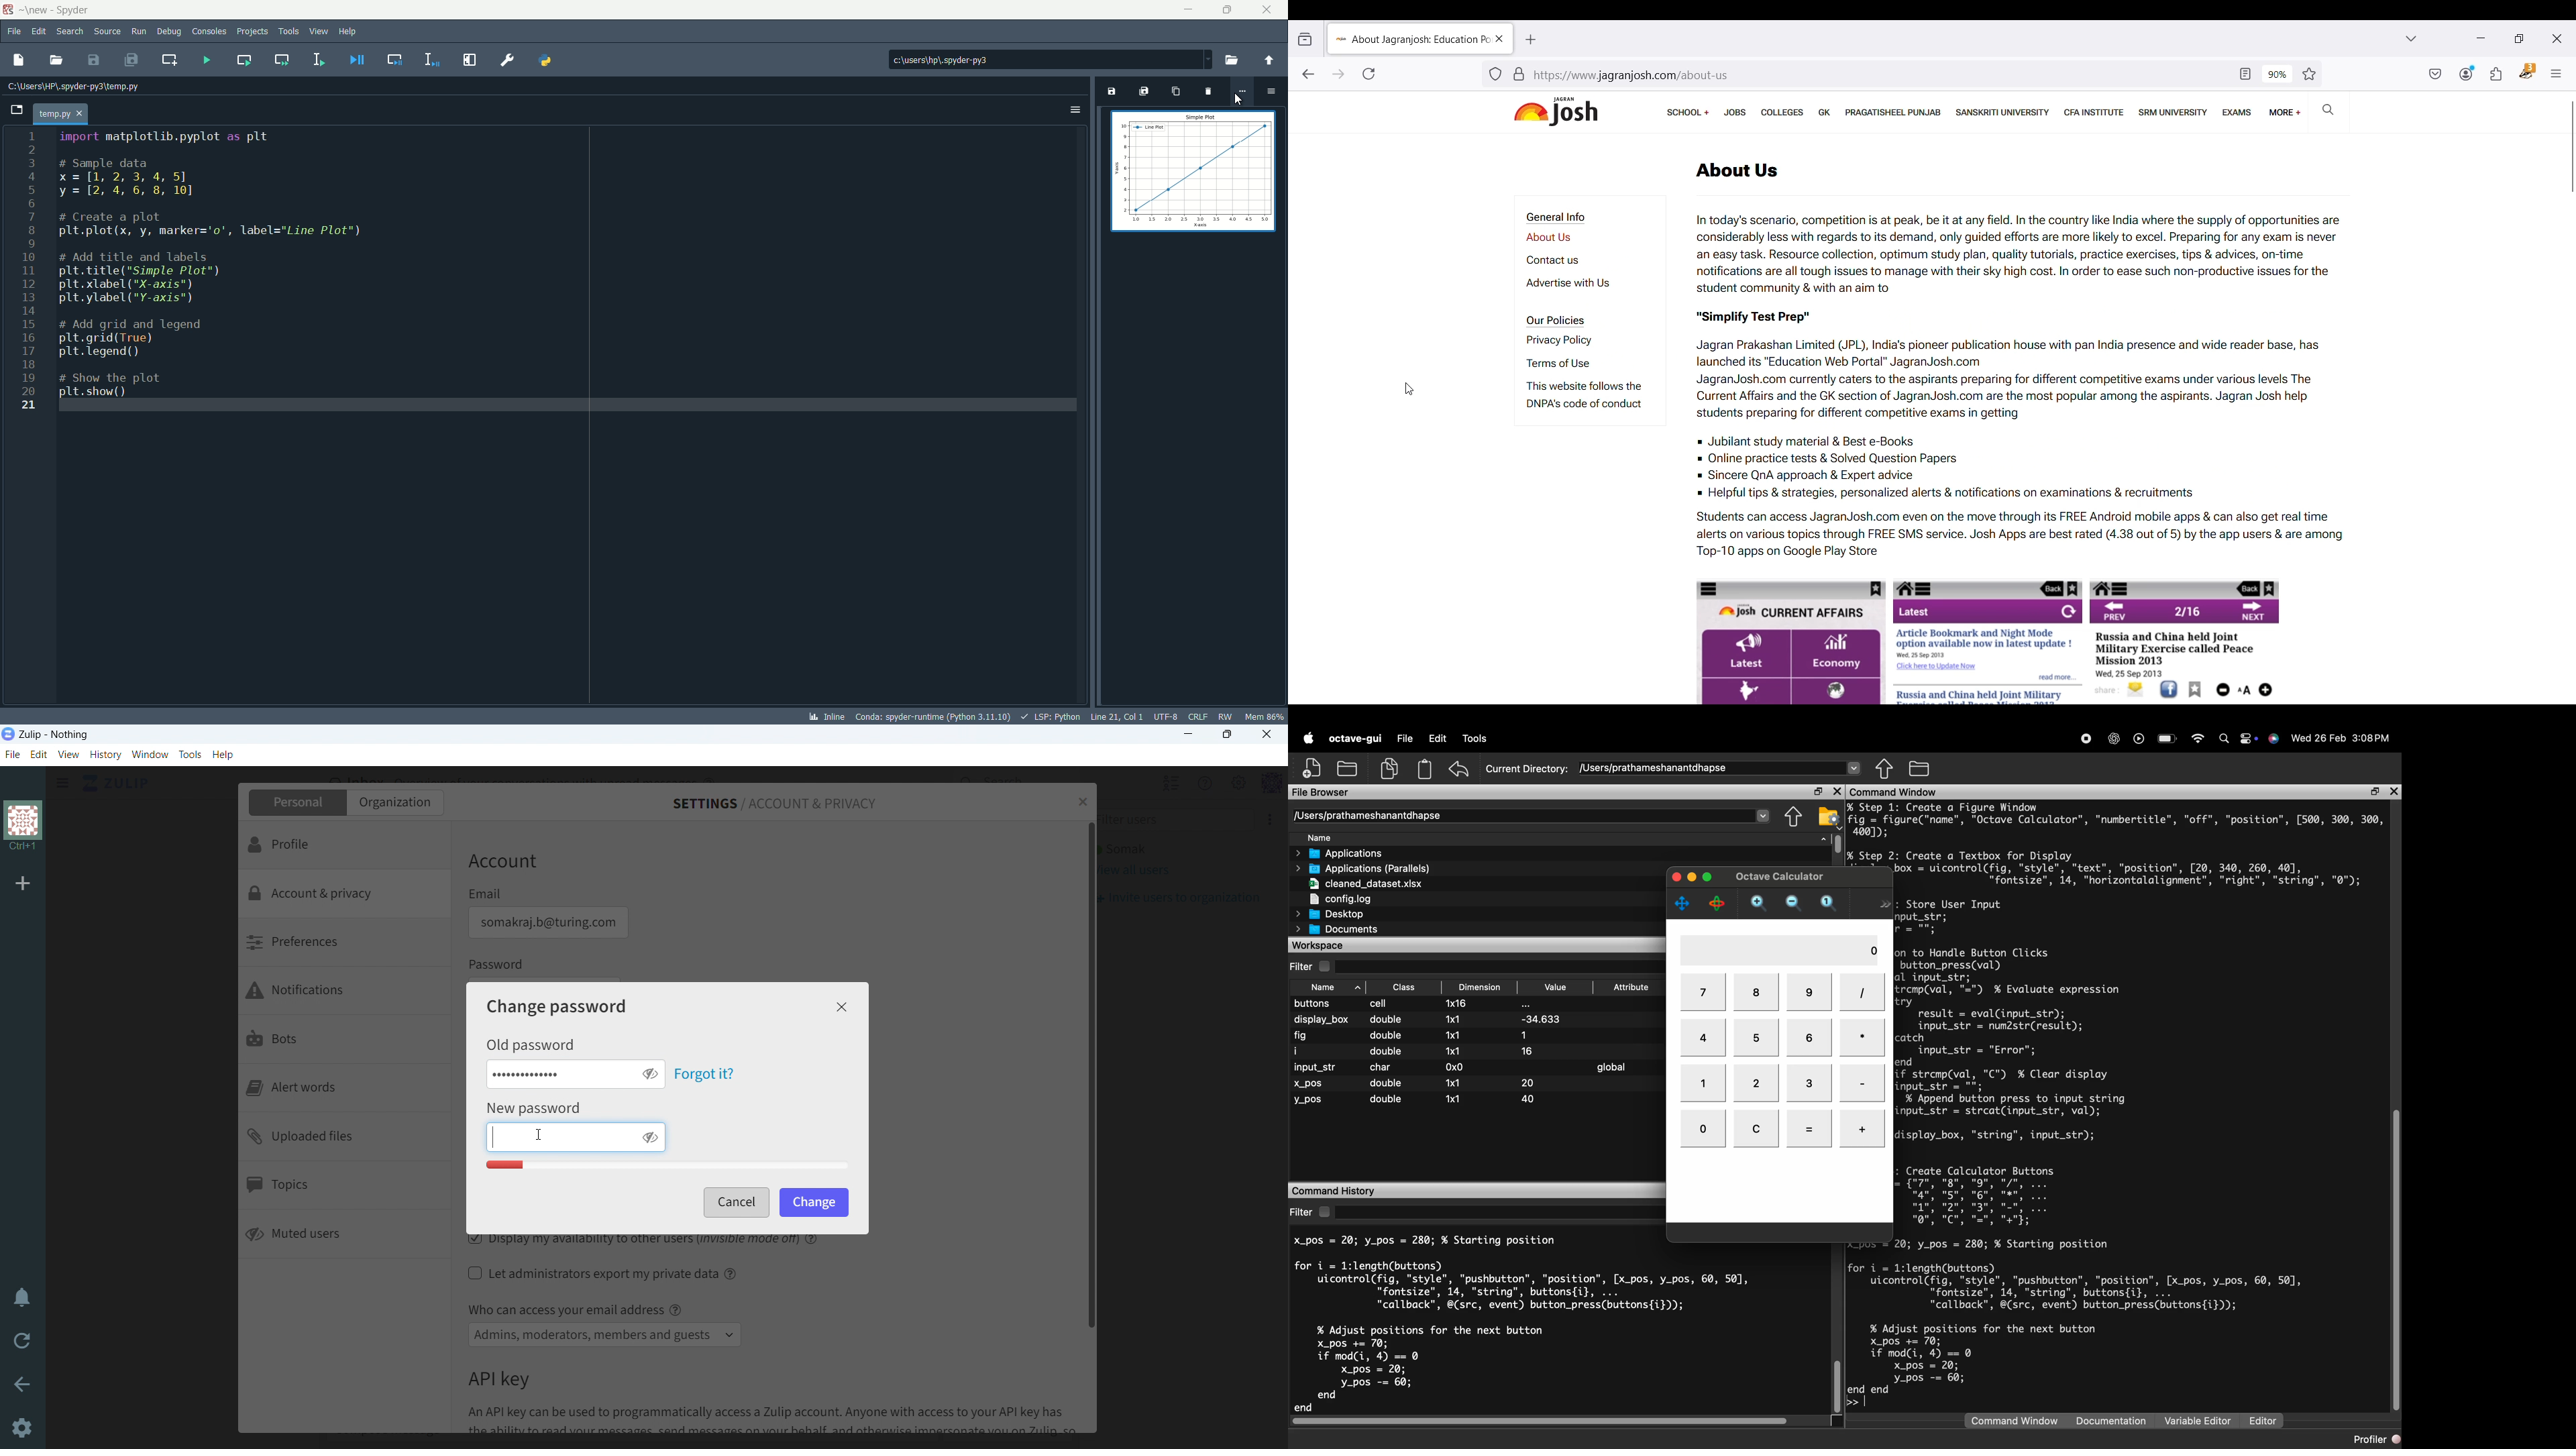 This screenshot has height=1456, width=2576. What do you see at coordinates (393, 59) in the screenshot?
I see `debug cell` at bounding box center [393, 59].